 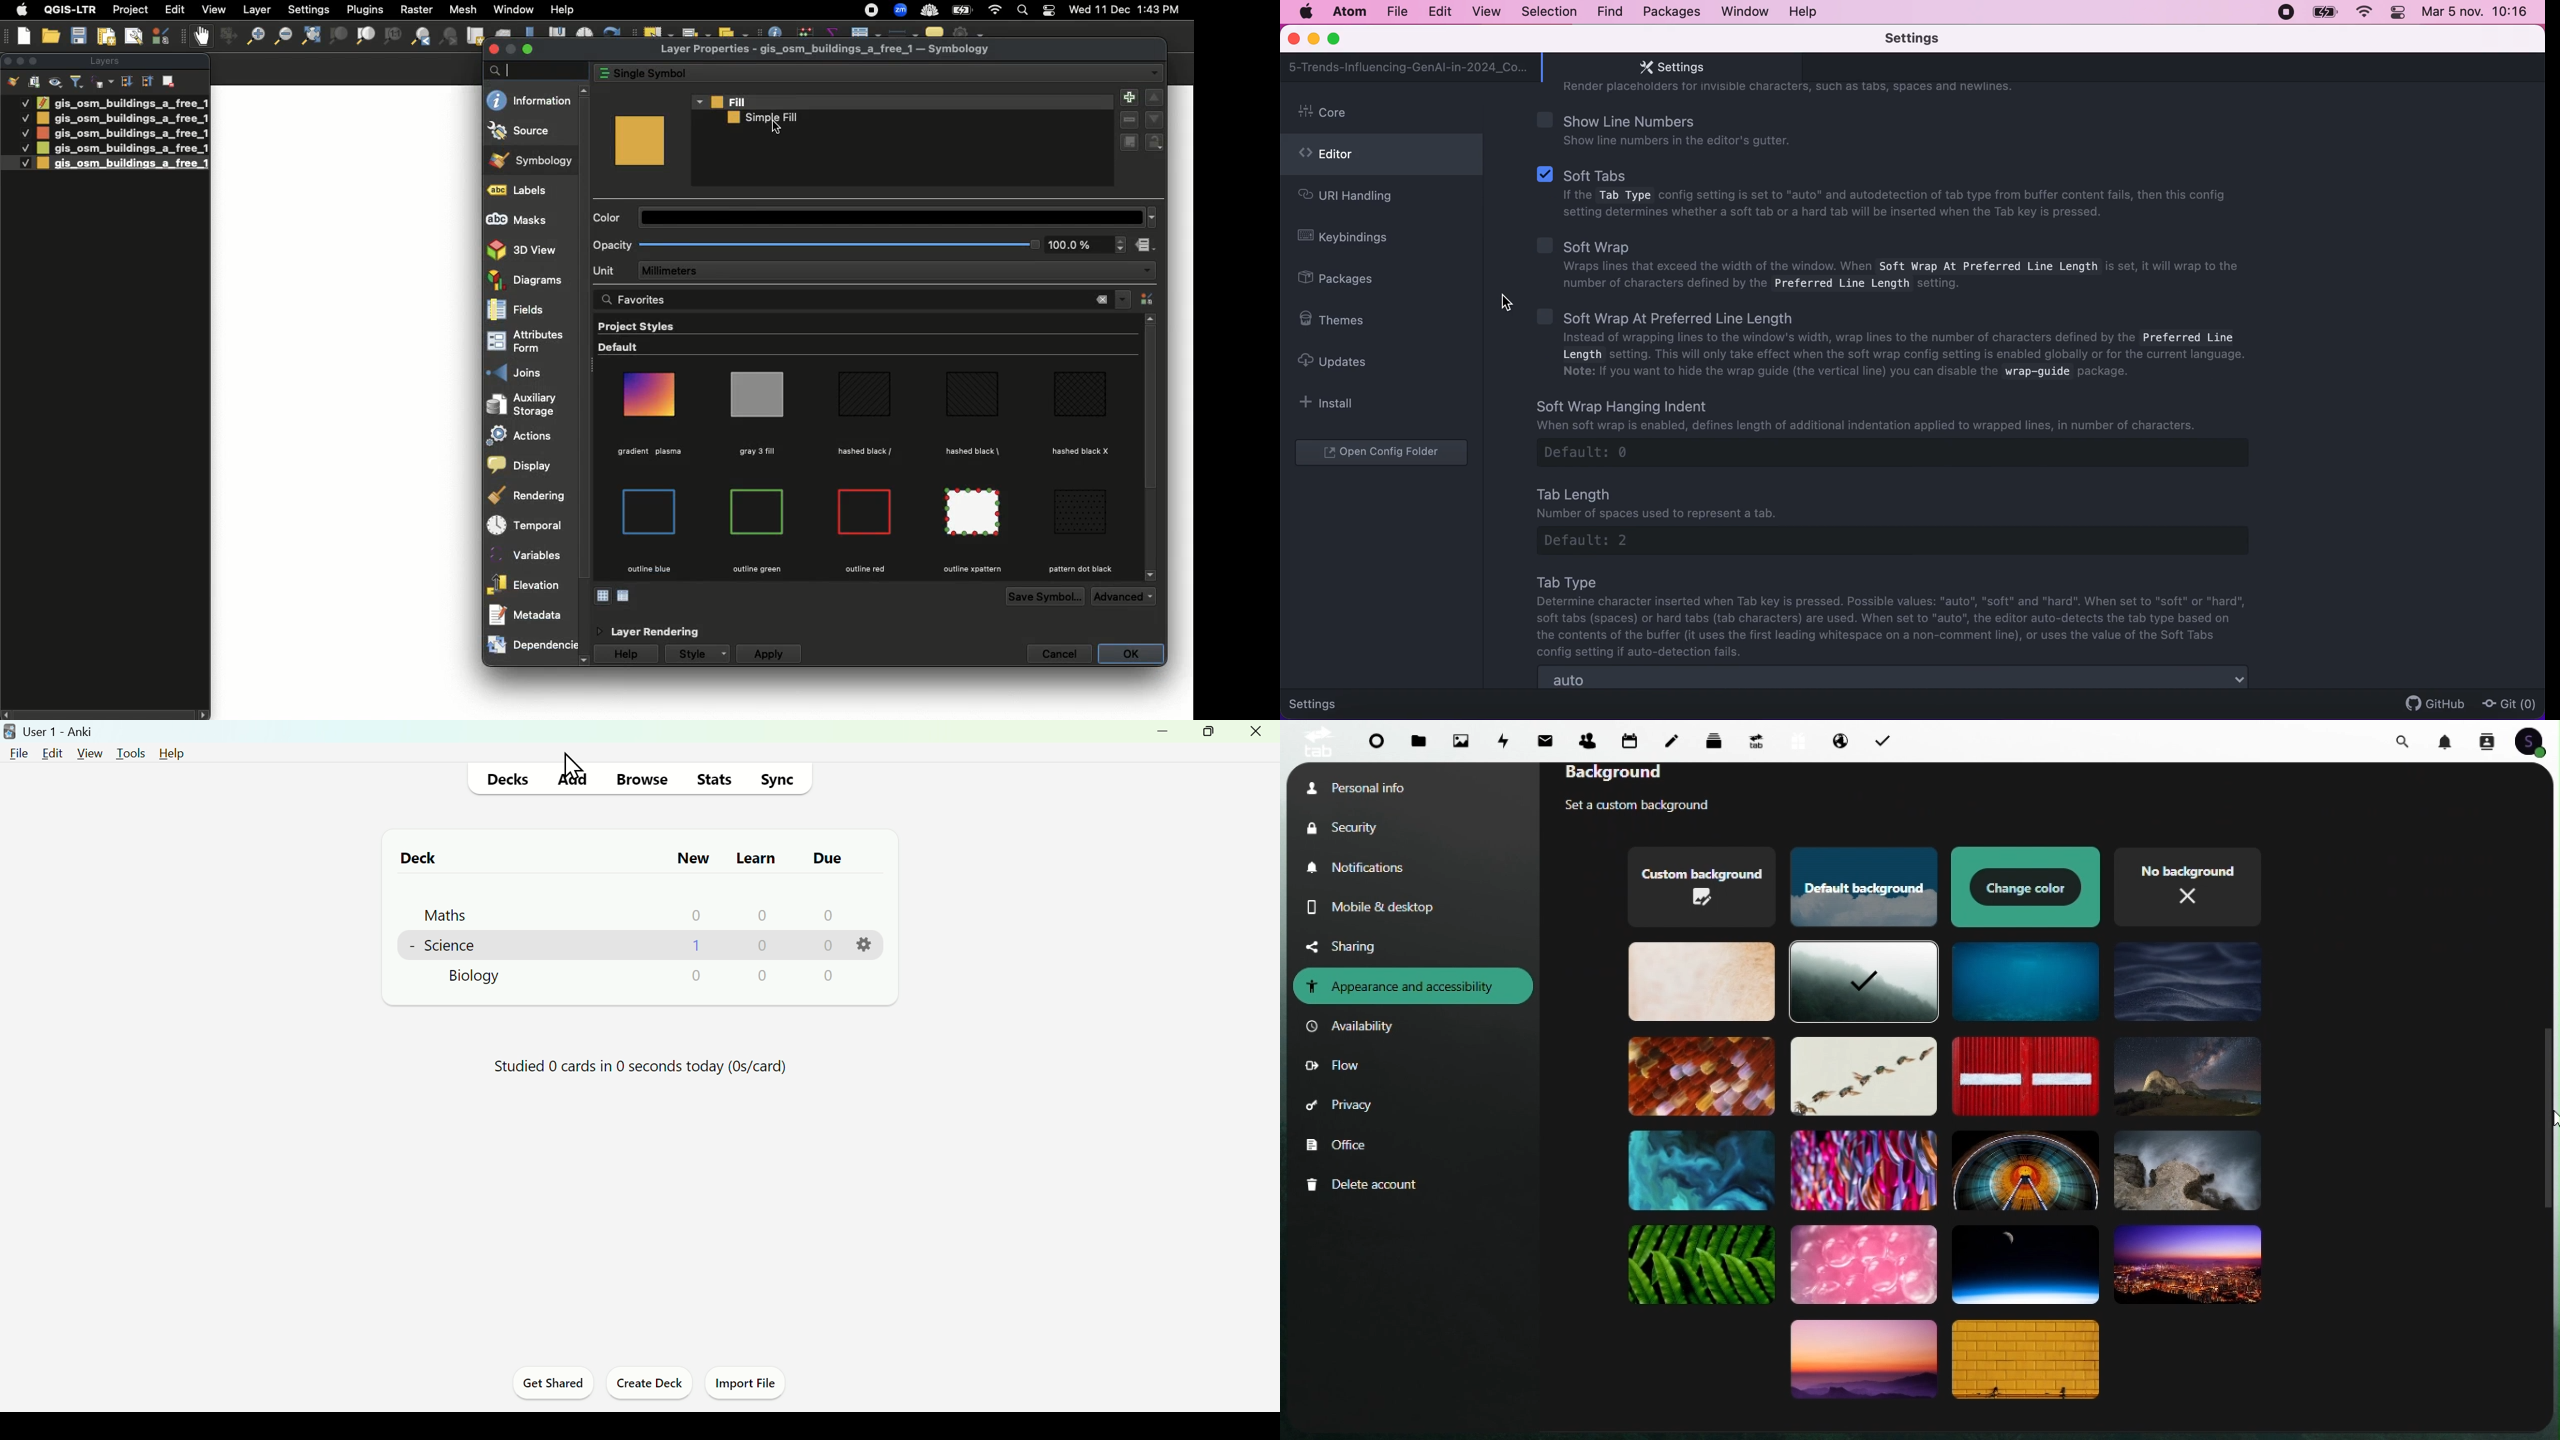 I want to click on Auxiliary storage, so click(x=530, y=404).